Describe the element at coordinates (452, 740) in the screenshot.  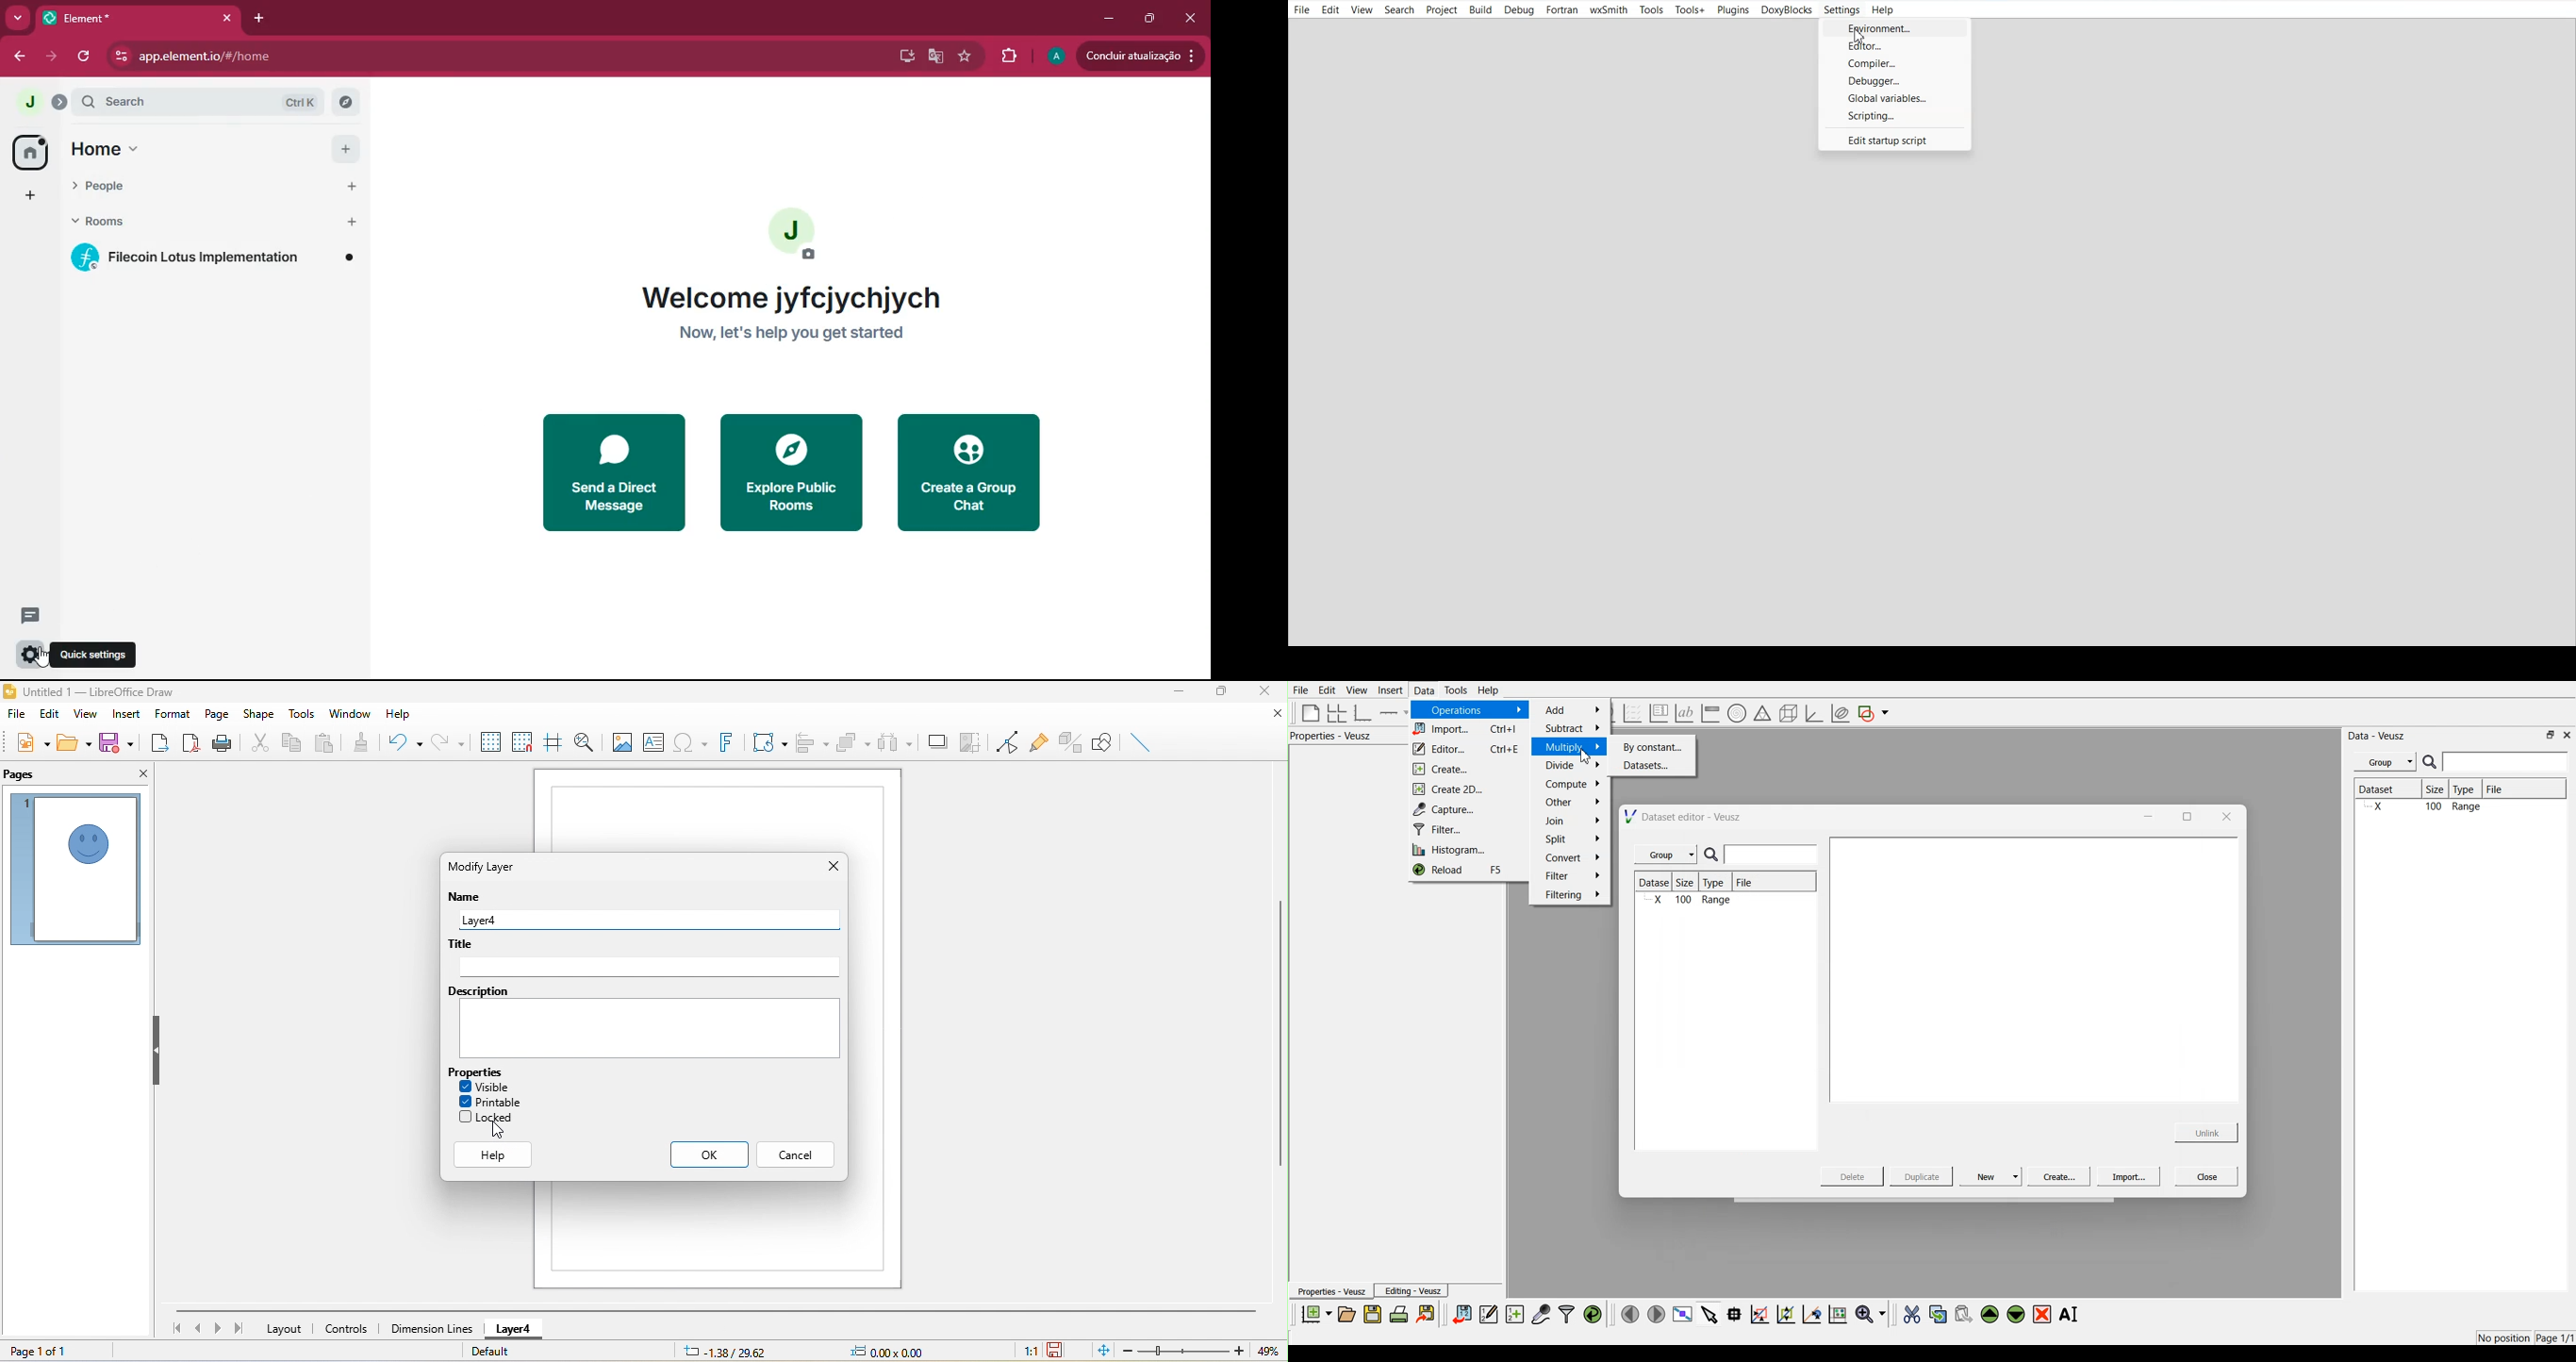
I see `redo` at that location.